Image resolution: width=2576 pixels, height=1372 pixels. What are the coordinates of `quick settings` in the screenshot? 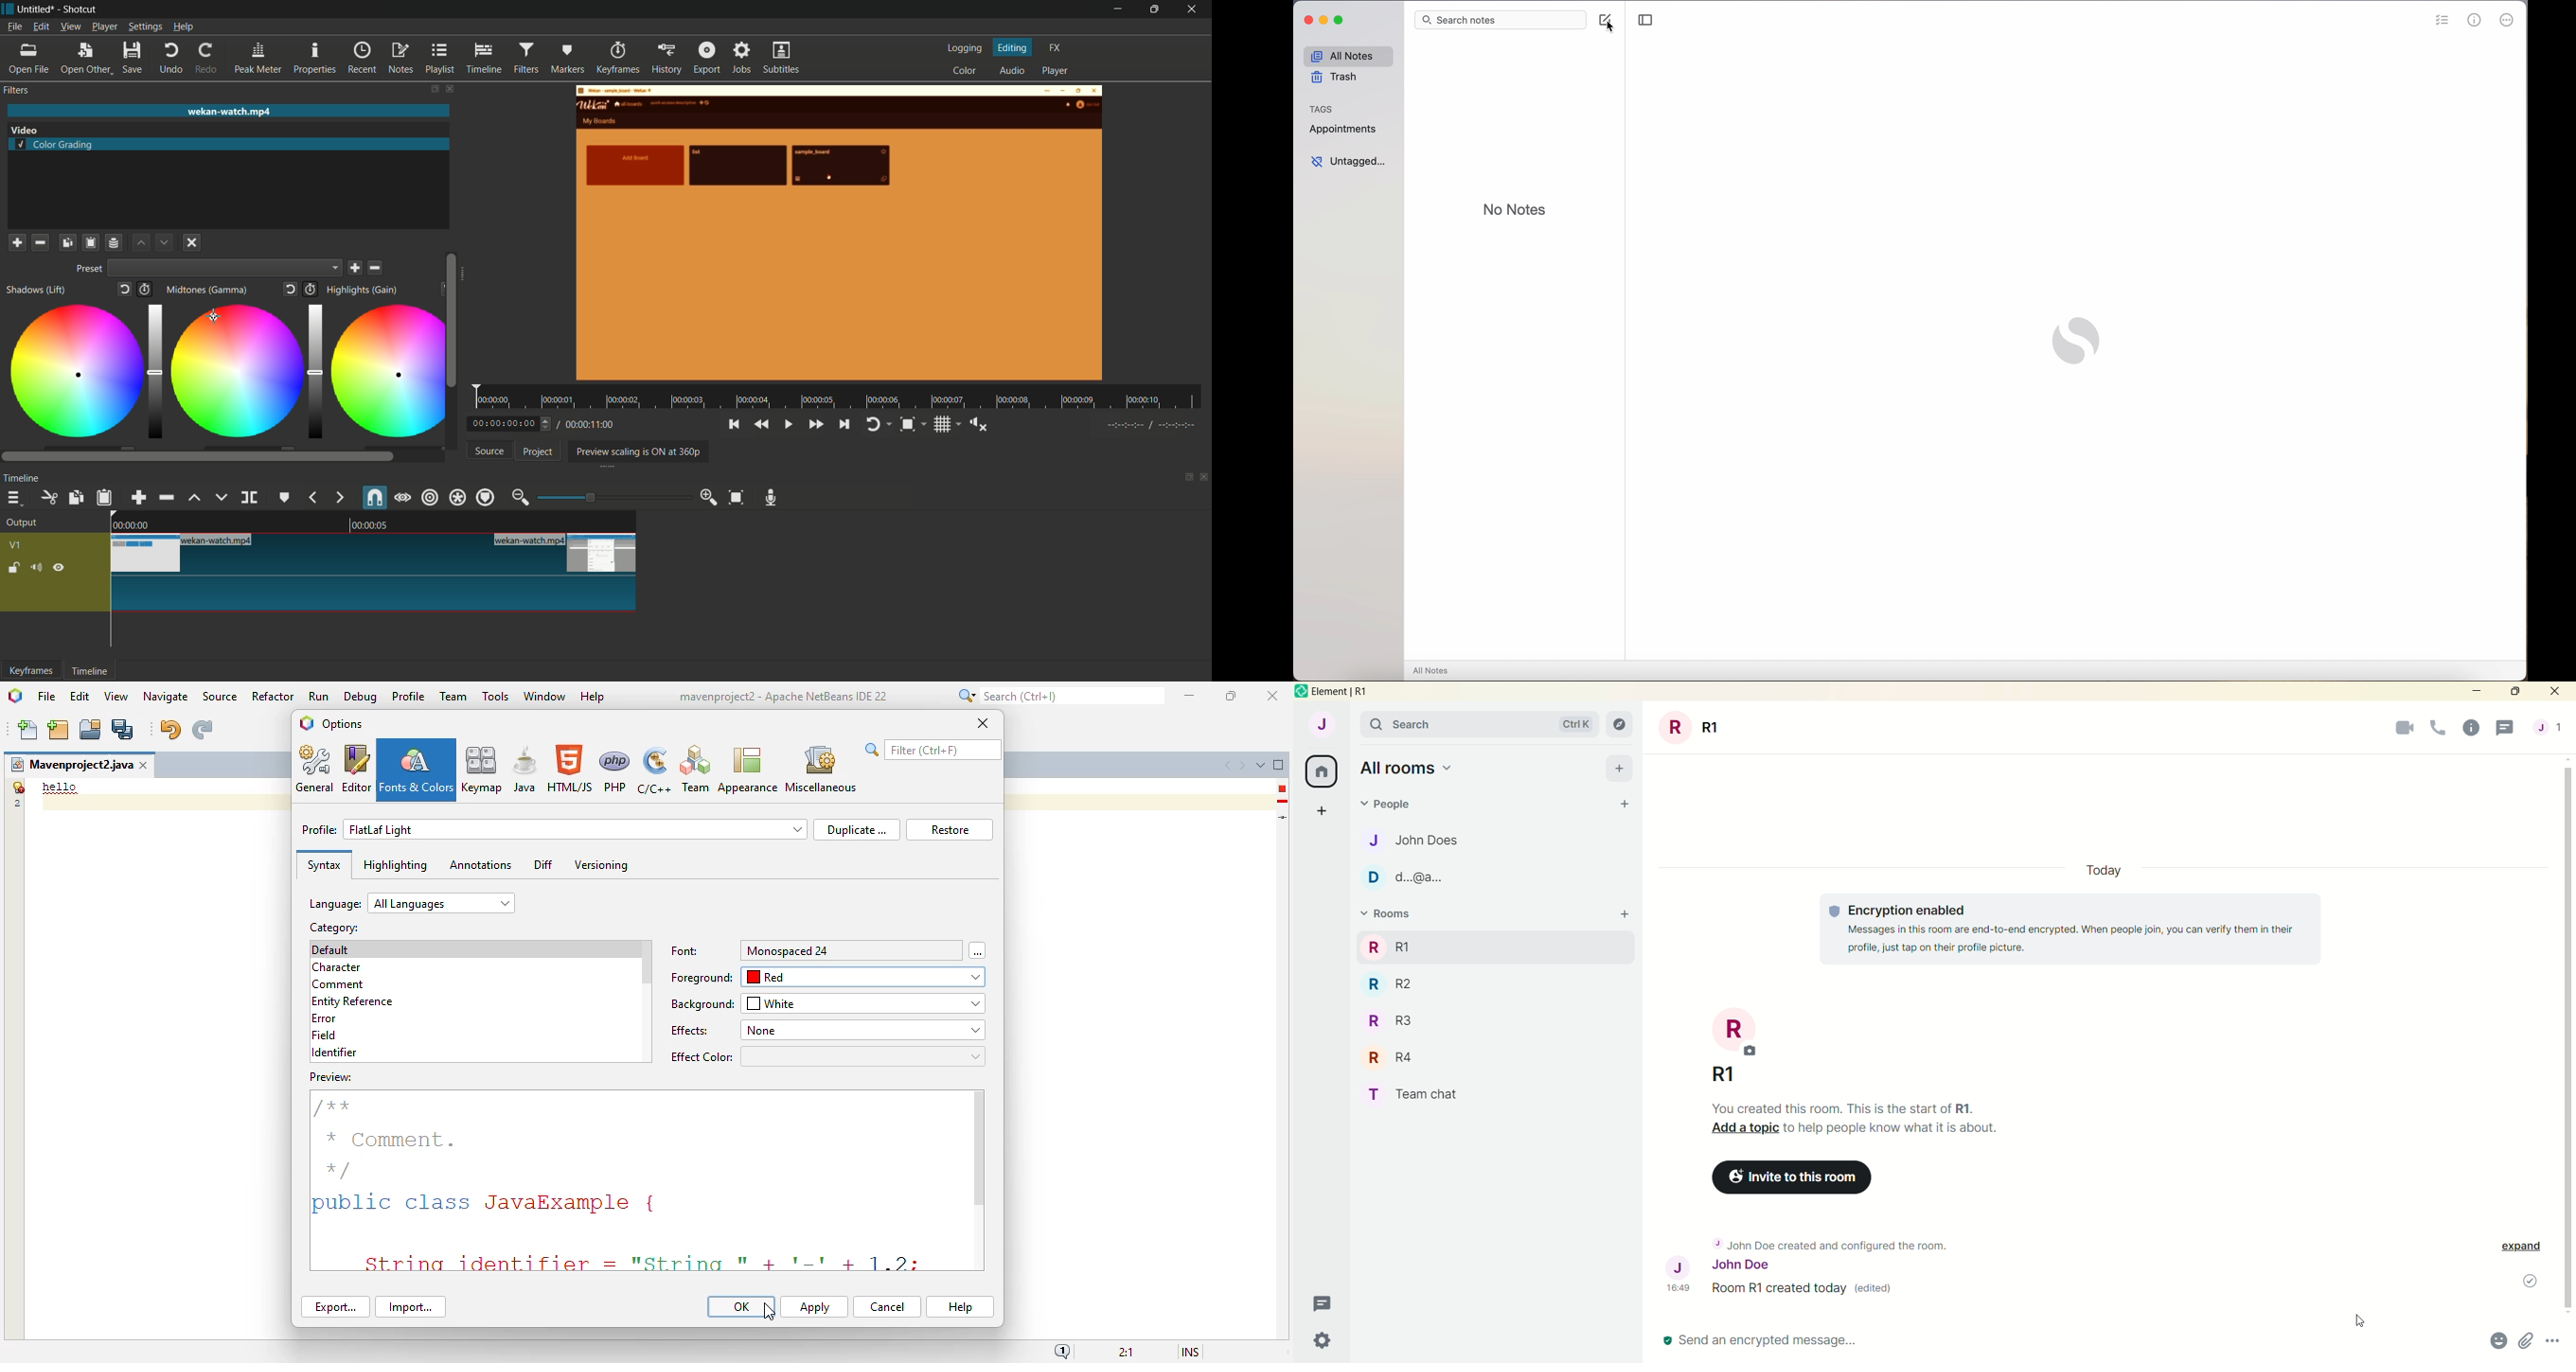 It's located at (1327, 1338).